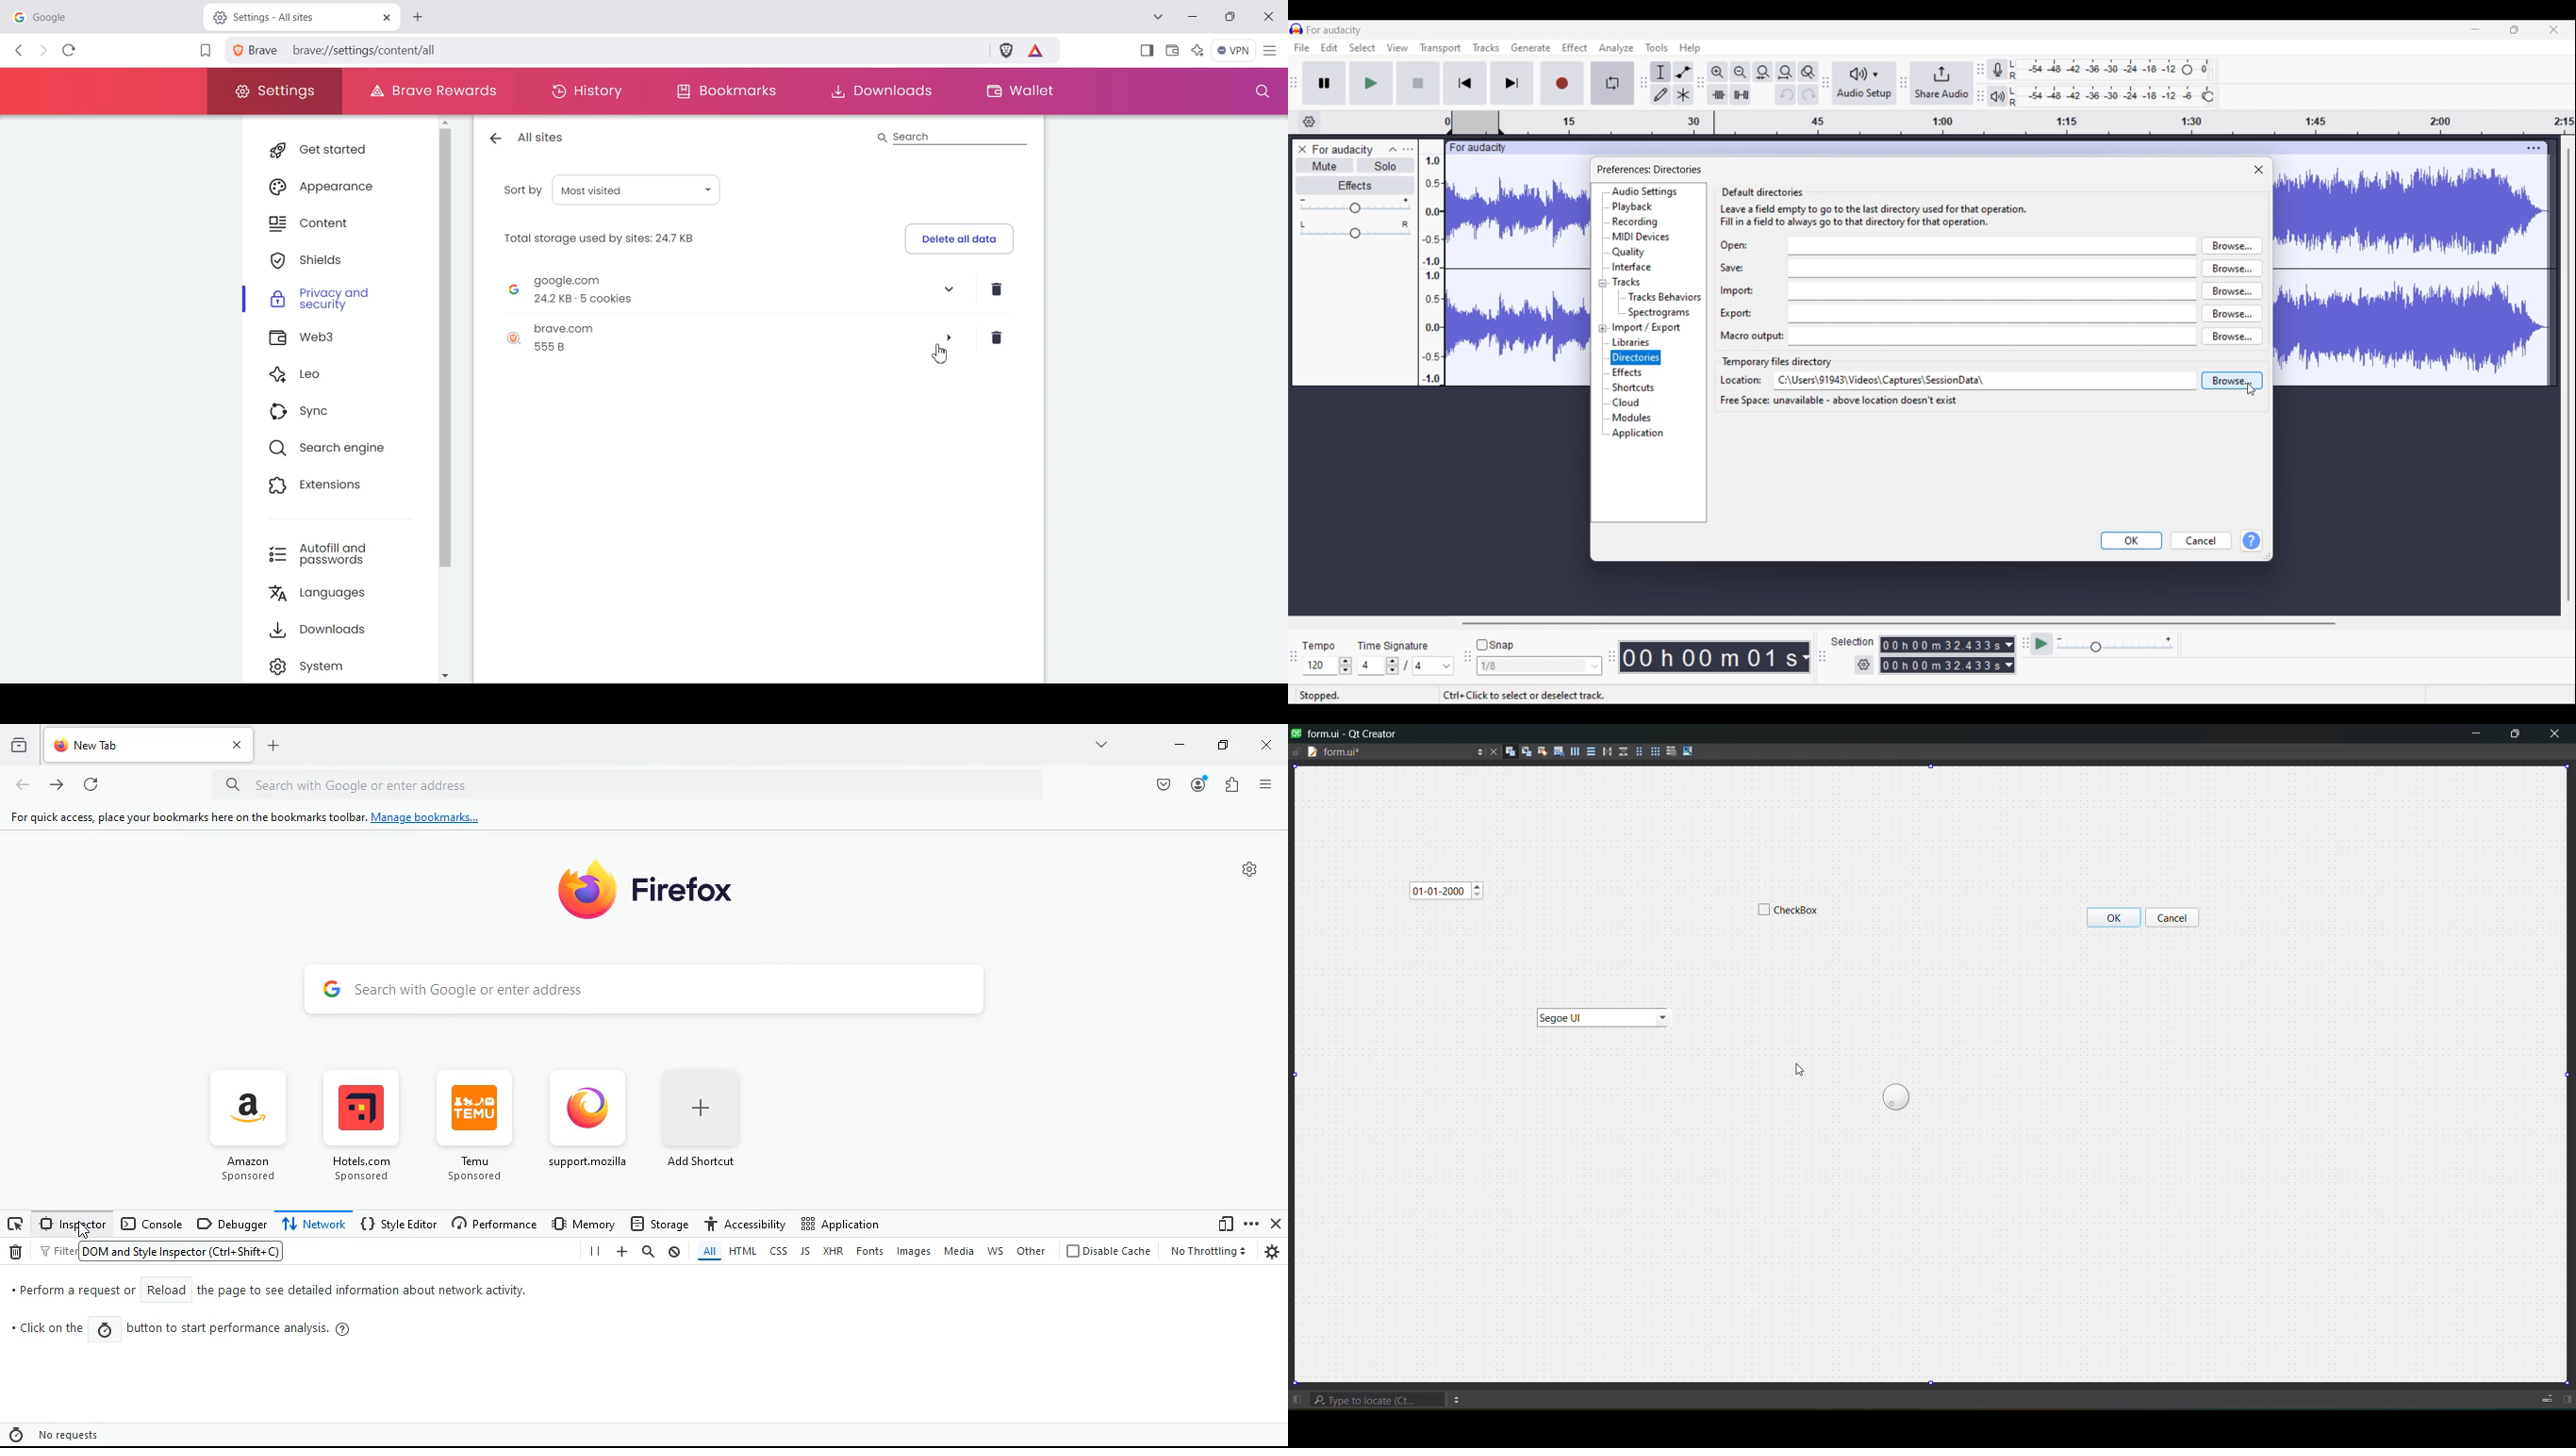  I want to click on back, so click(23, 786).